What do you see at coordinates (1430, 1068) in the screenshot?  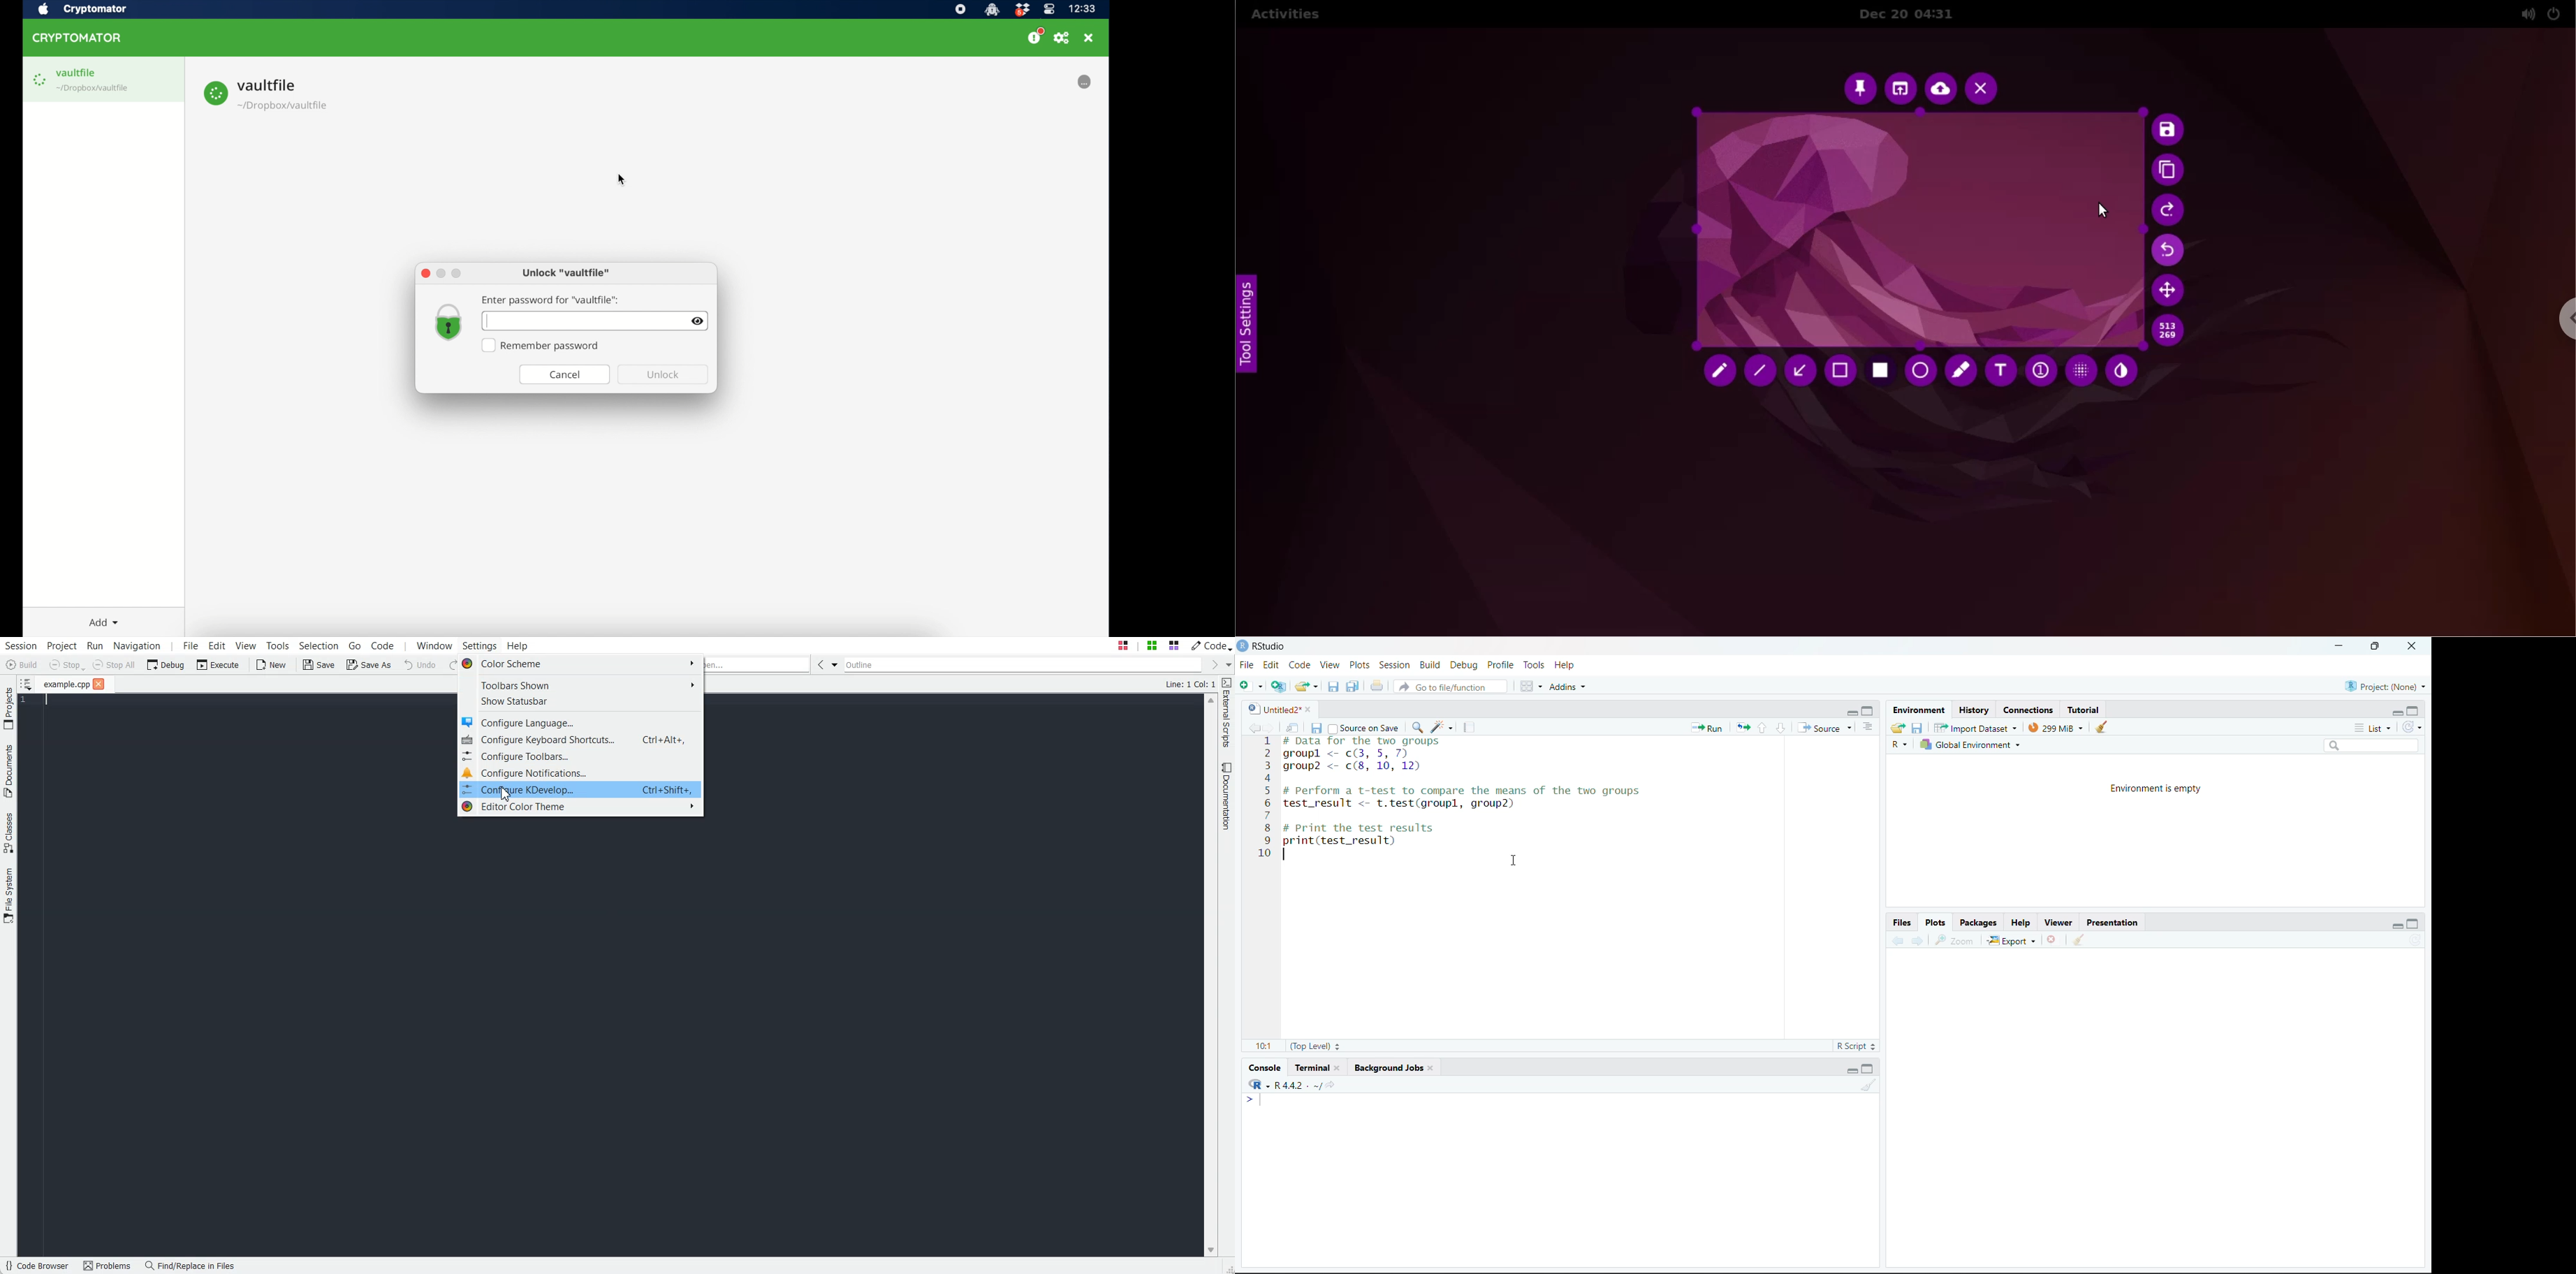 I see `close` at bounding box center [1430, 1068].